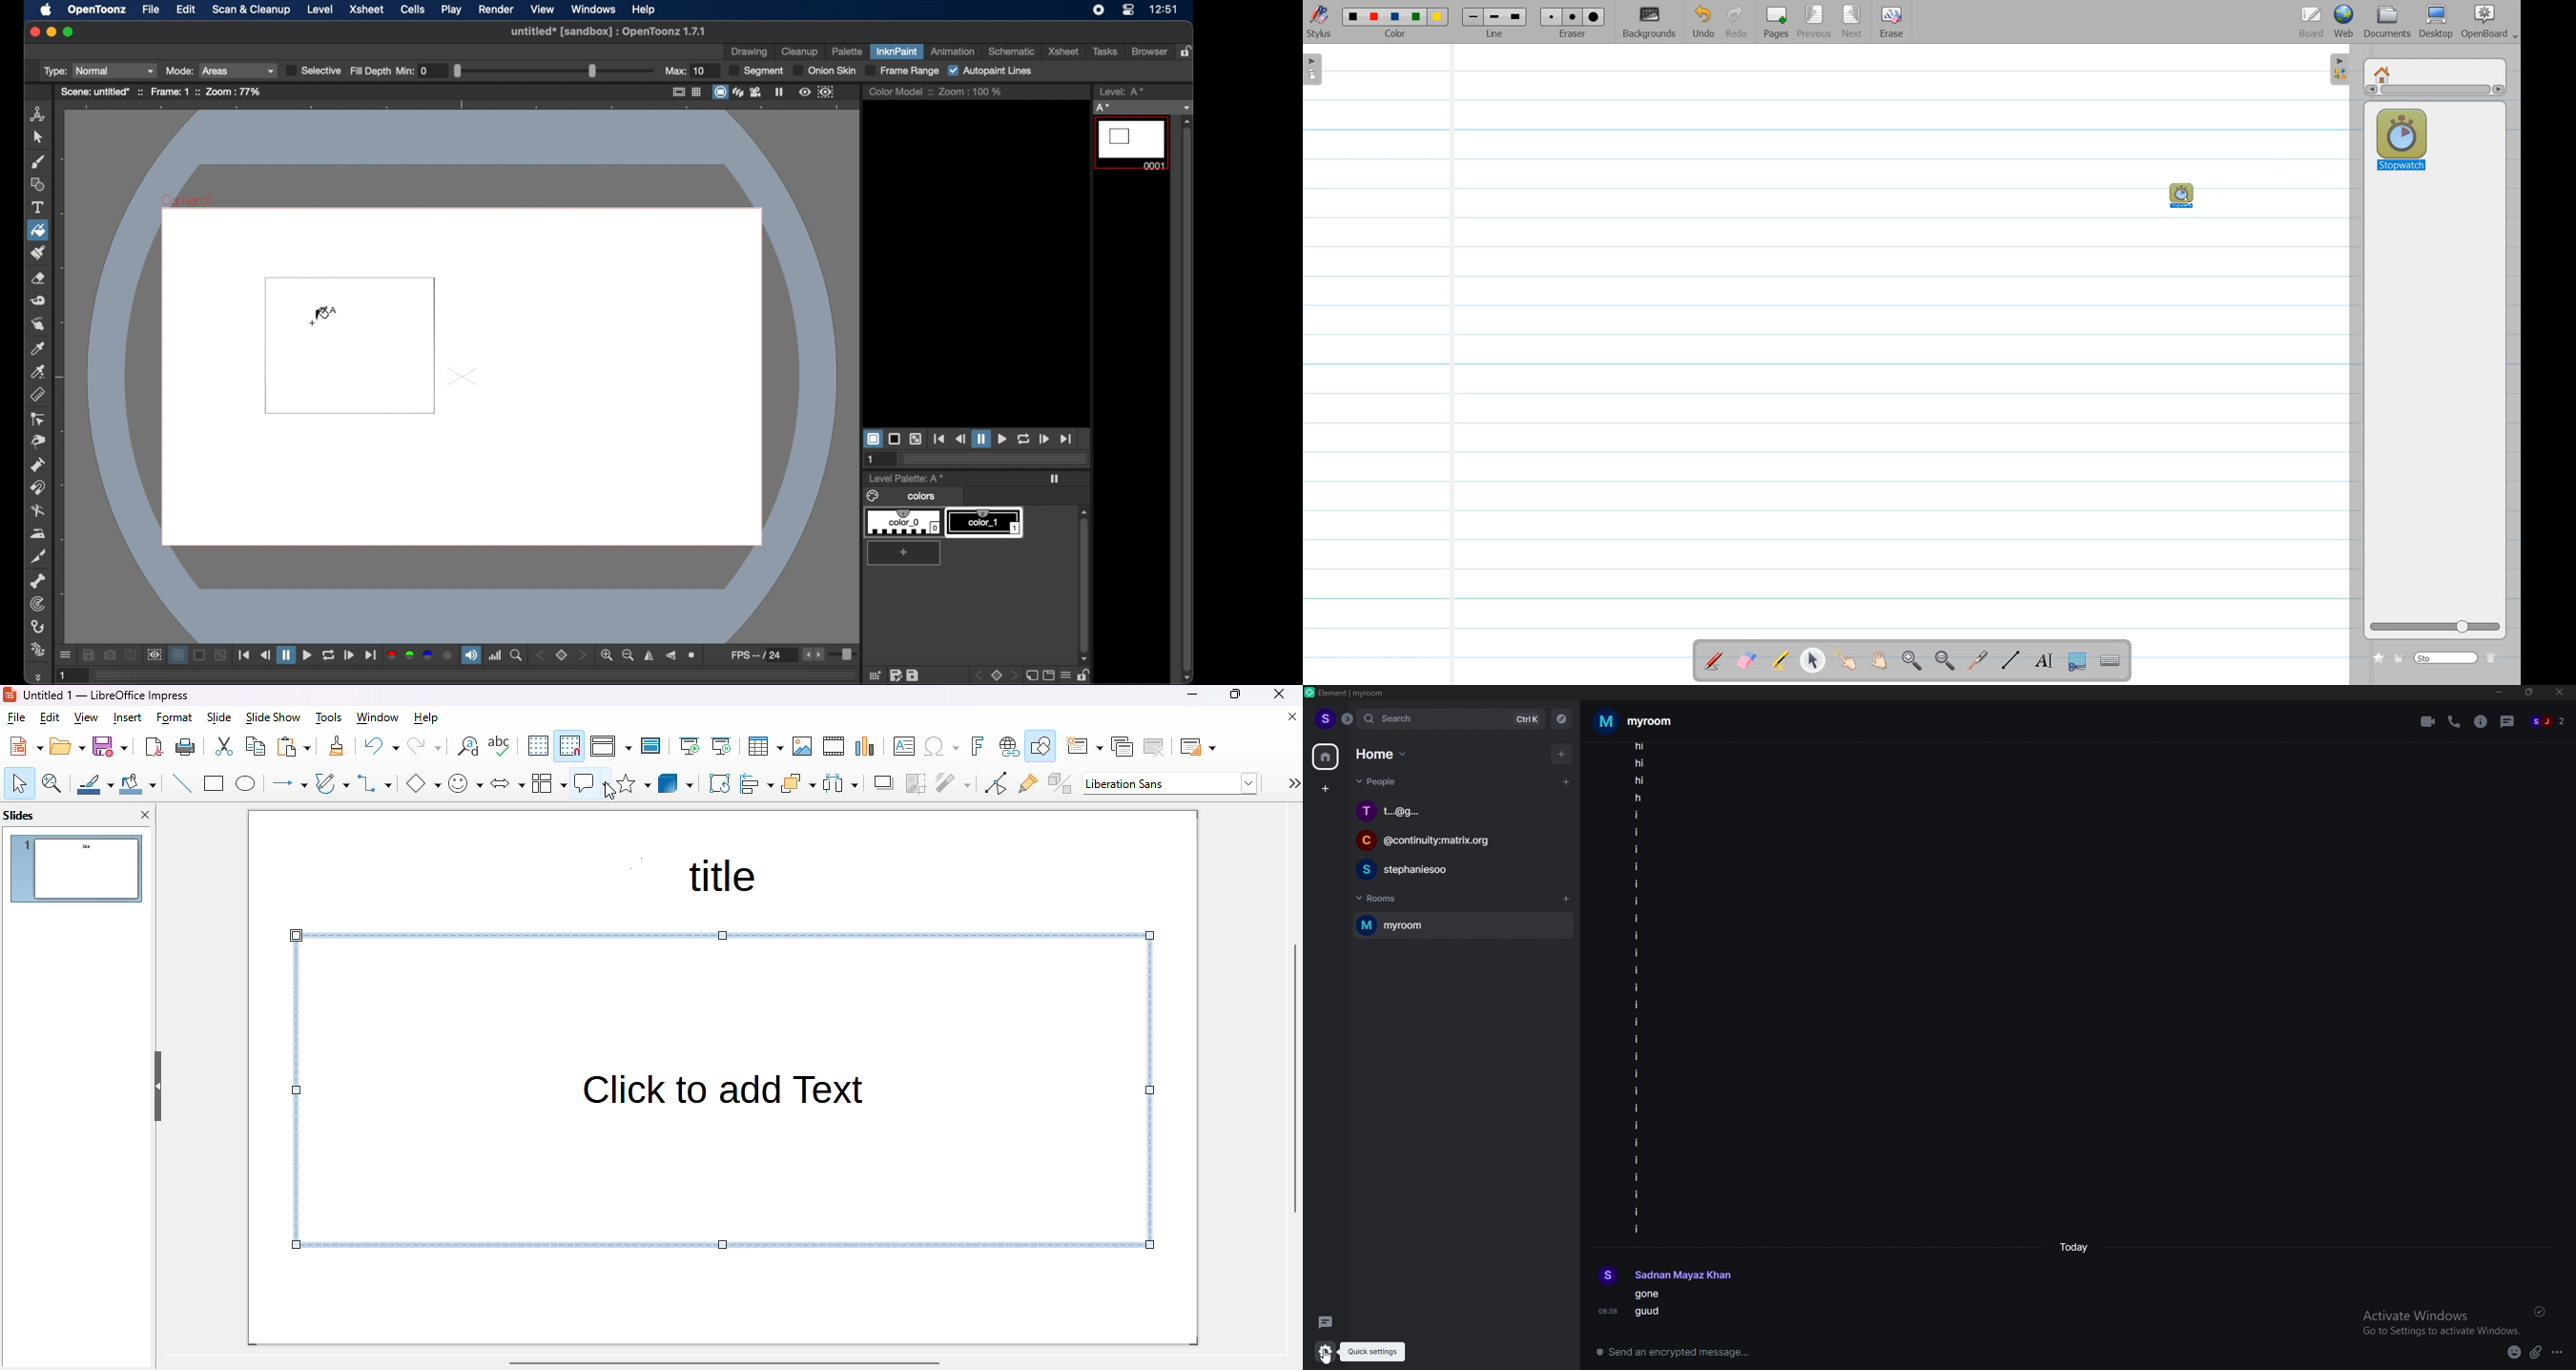 The width and height of the screenshot is (2576, 1372). I want to click on close, so click(2560, 694).